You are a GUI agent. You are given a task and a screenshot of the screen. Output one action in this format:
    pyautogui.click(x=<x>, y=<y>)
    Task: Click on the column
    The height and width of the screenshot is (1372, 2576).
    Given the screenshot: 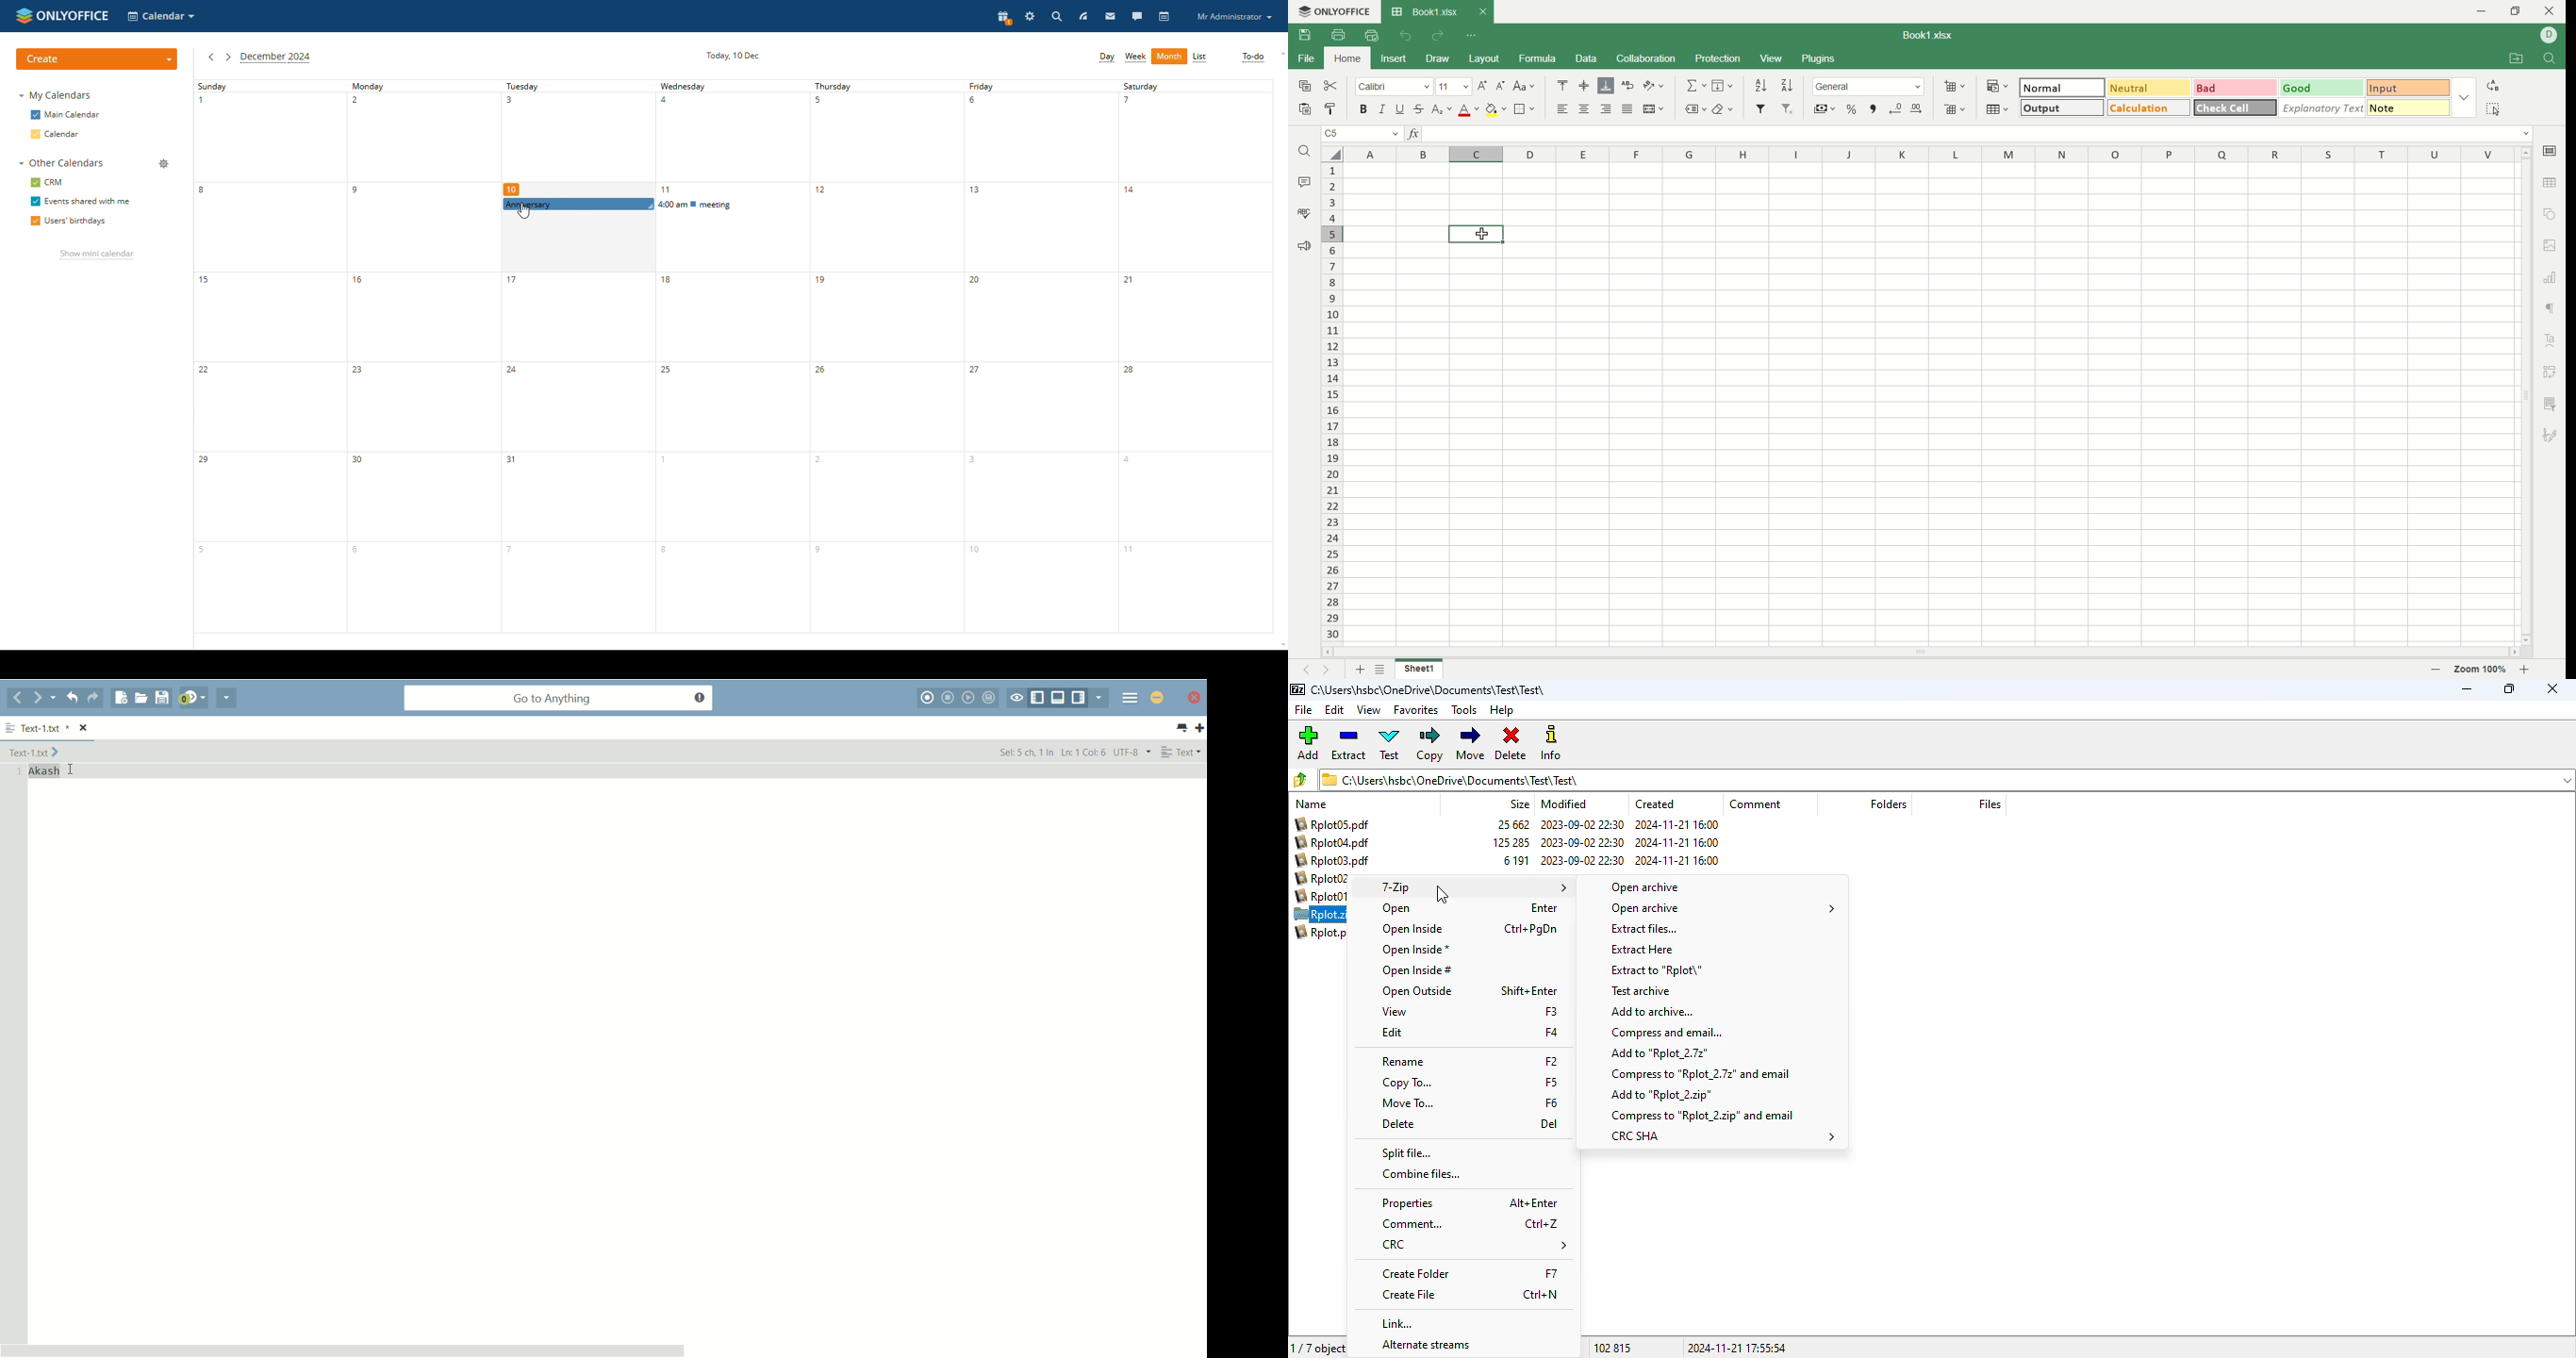 What is the action you would take?
    pyautogui.click(x=1928, y=156)
    